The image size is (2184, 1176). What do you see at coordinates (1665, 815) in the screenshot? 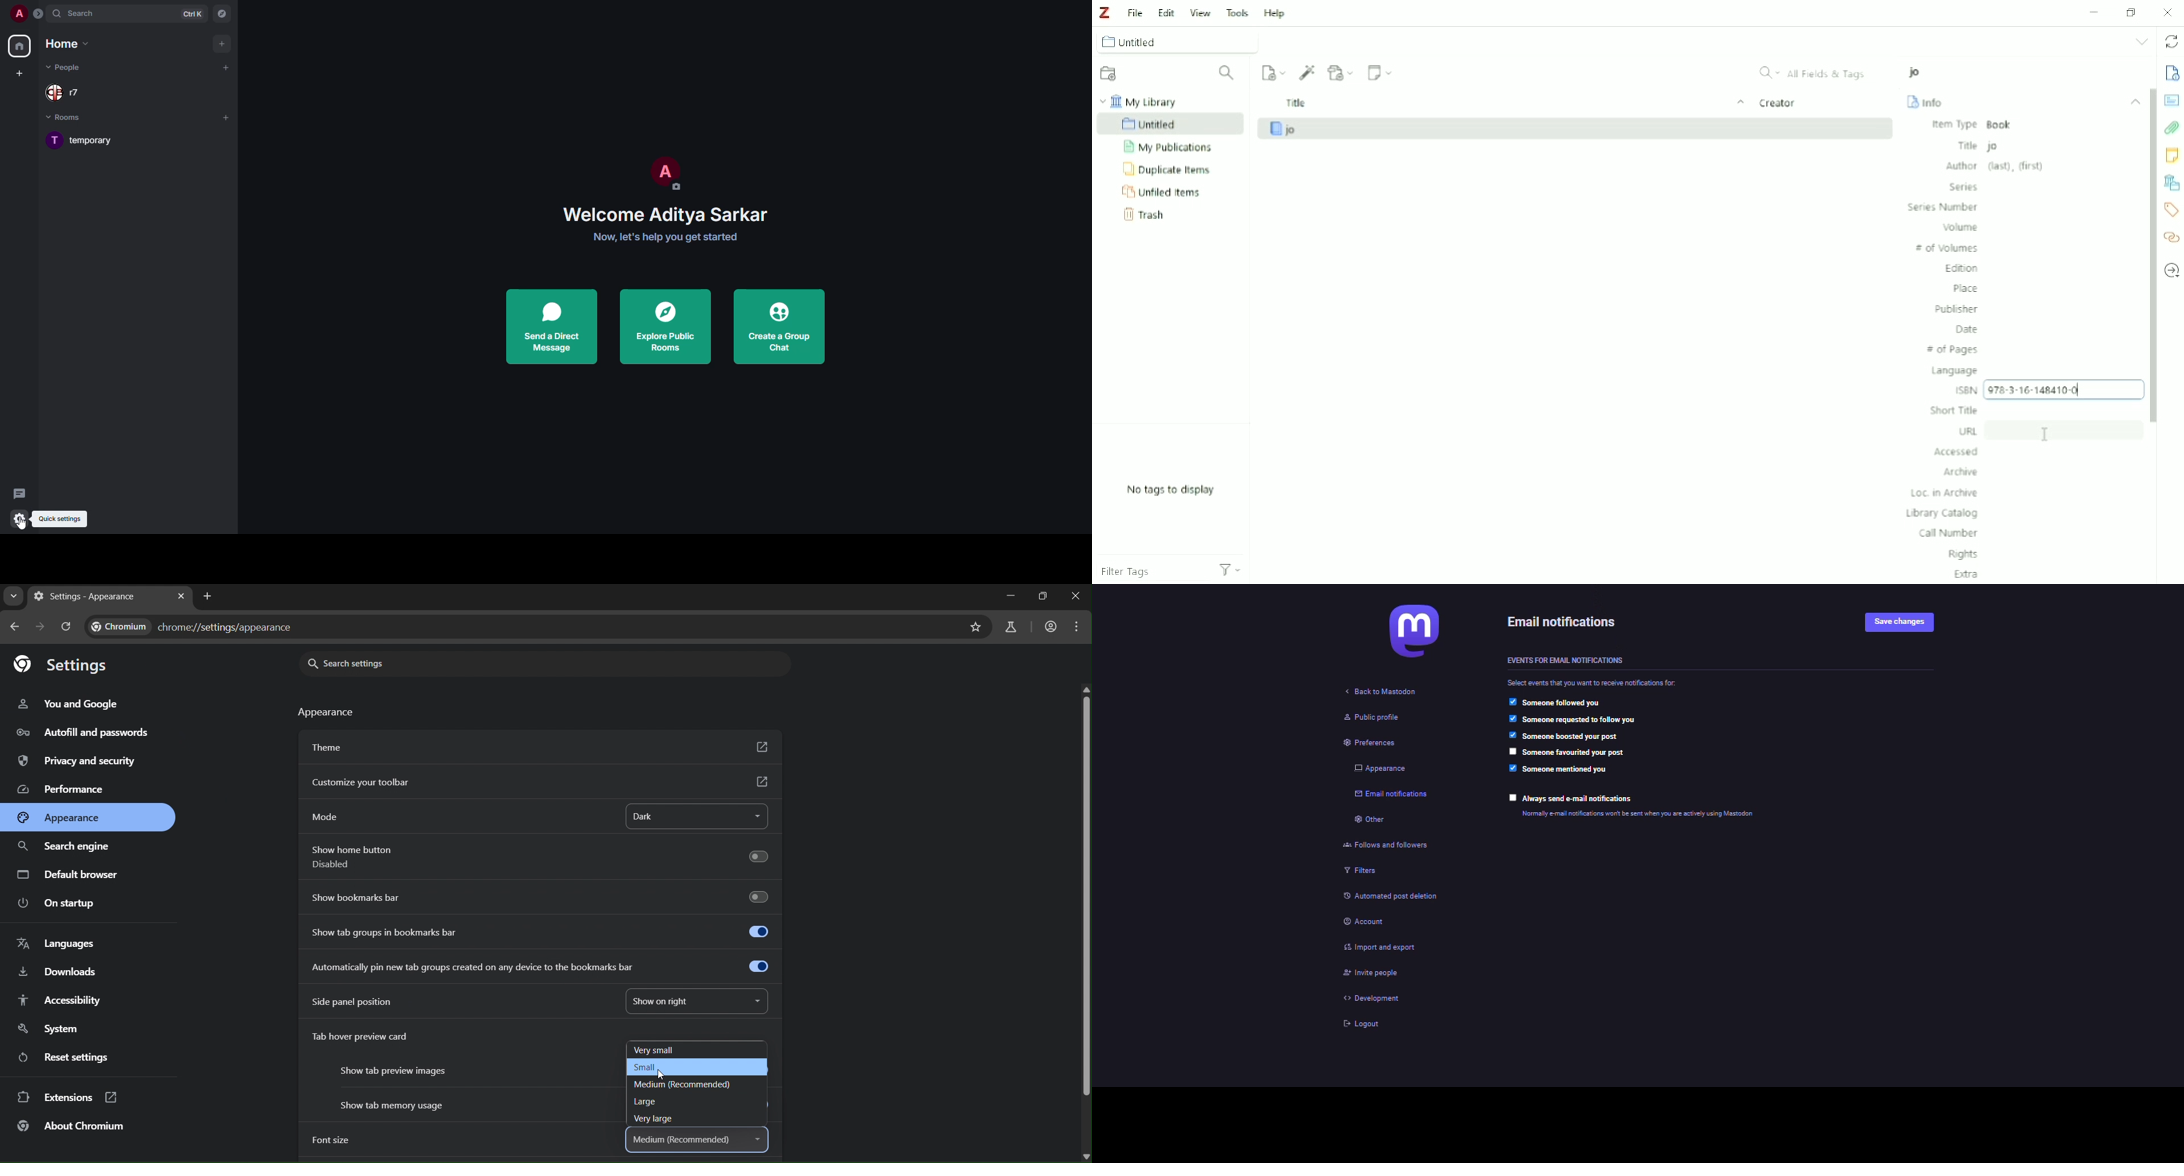
I see `info` at bounding box center [1665, 815].